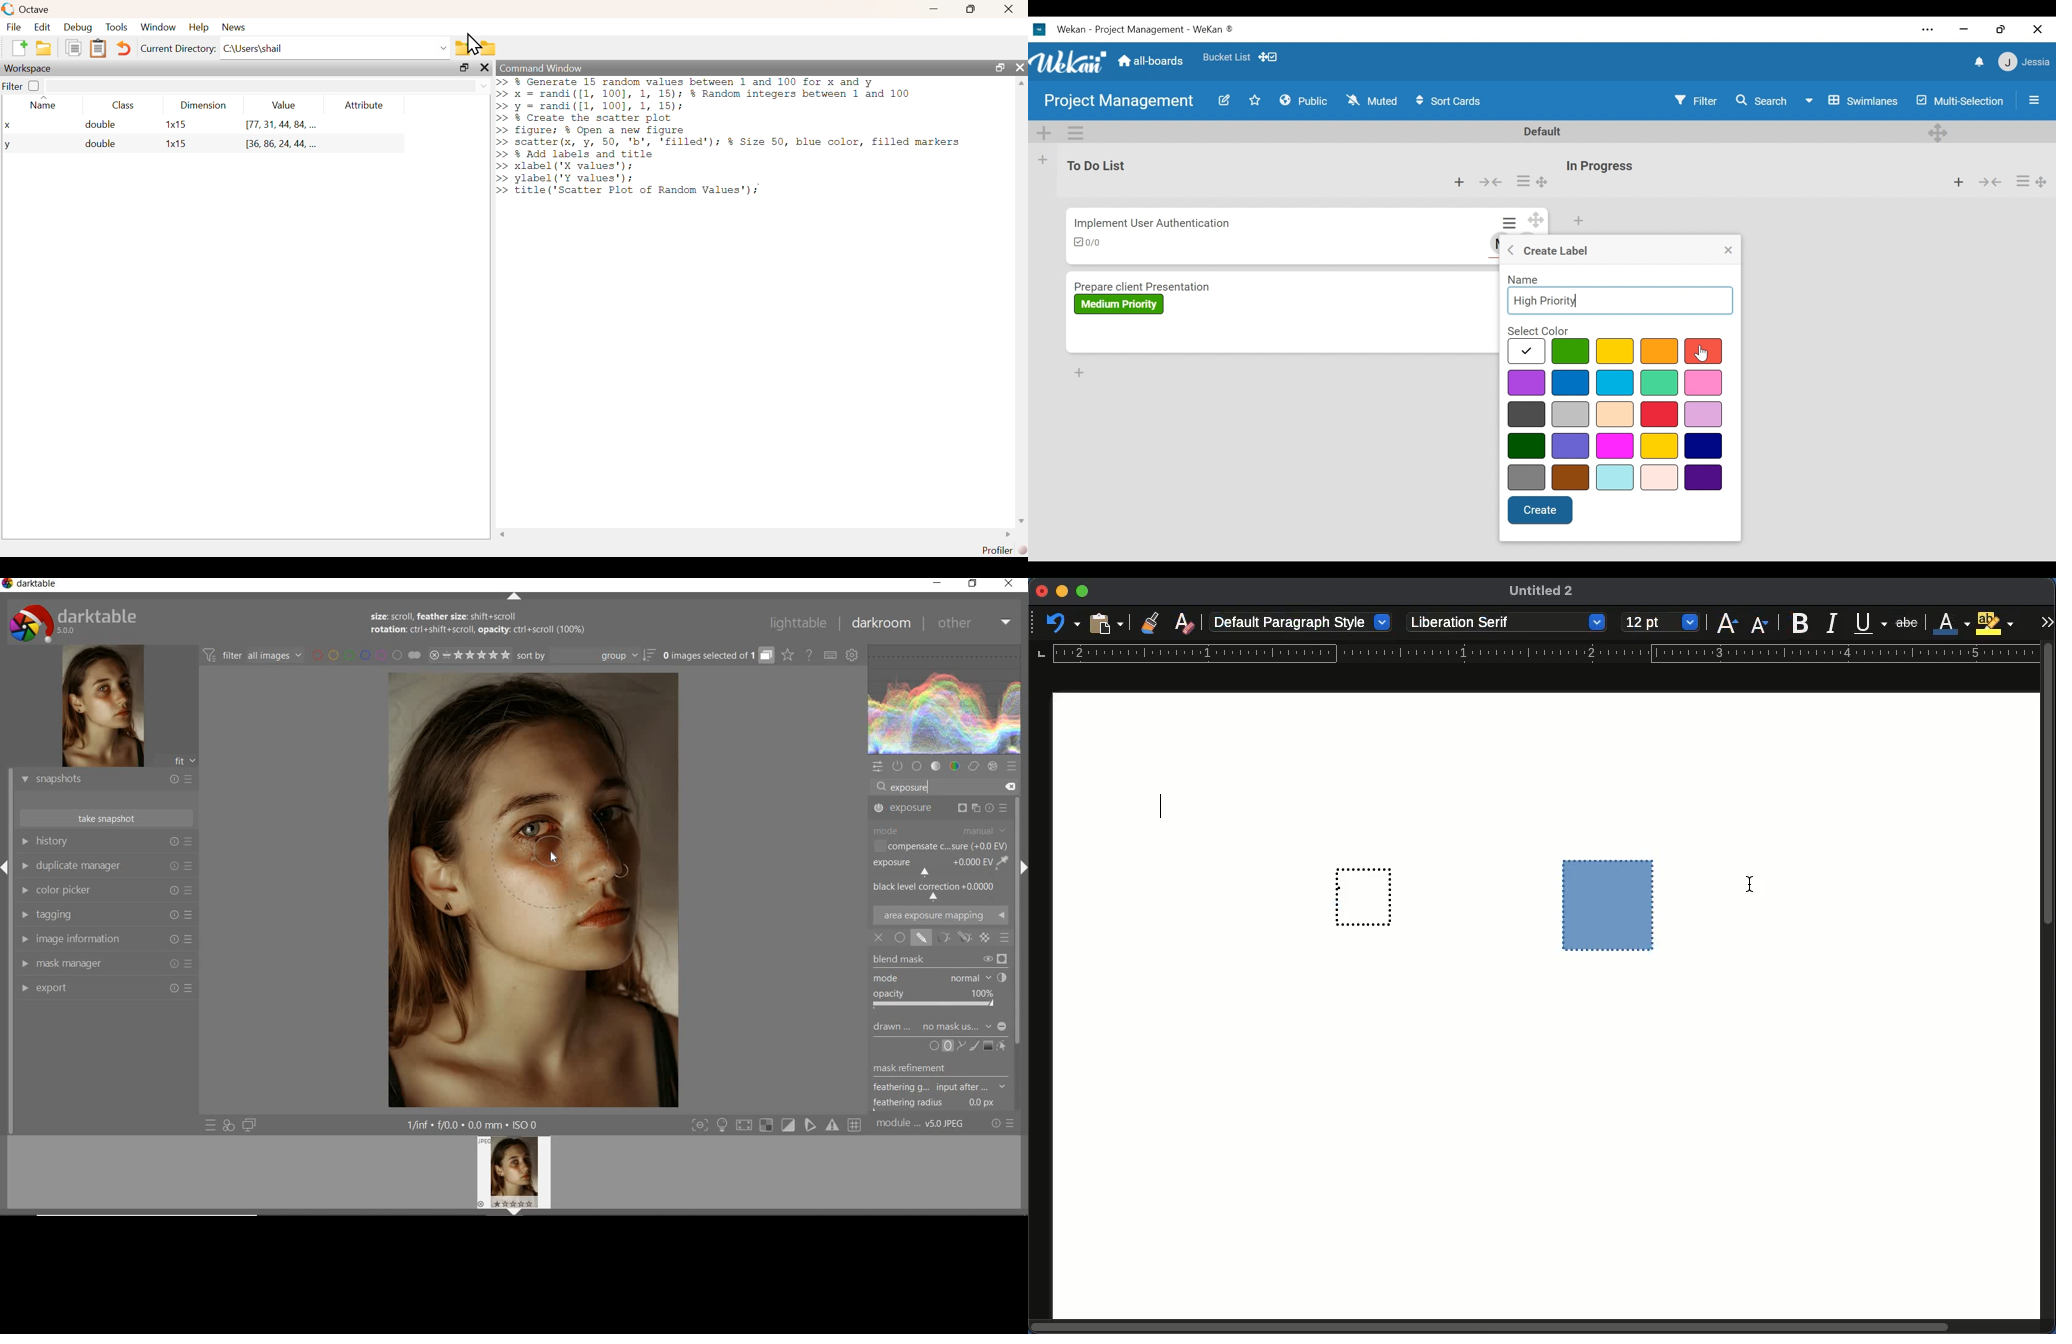  Describe the element at coordinates (514, 598) in the screenshot. I see `expand/collapse` at that location.